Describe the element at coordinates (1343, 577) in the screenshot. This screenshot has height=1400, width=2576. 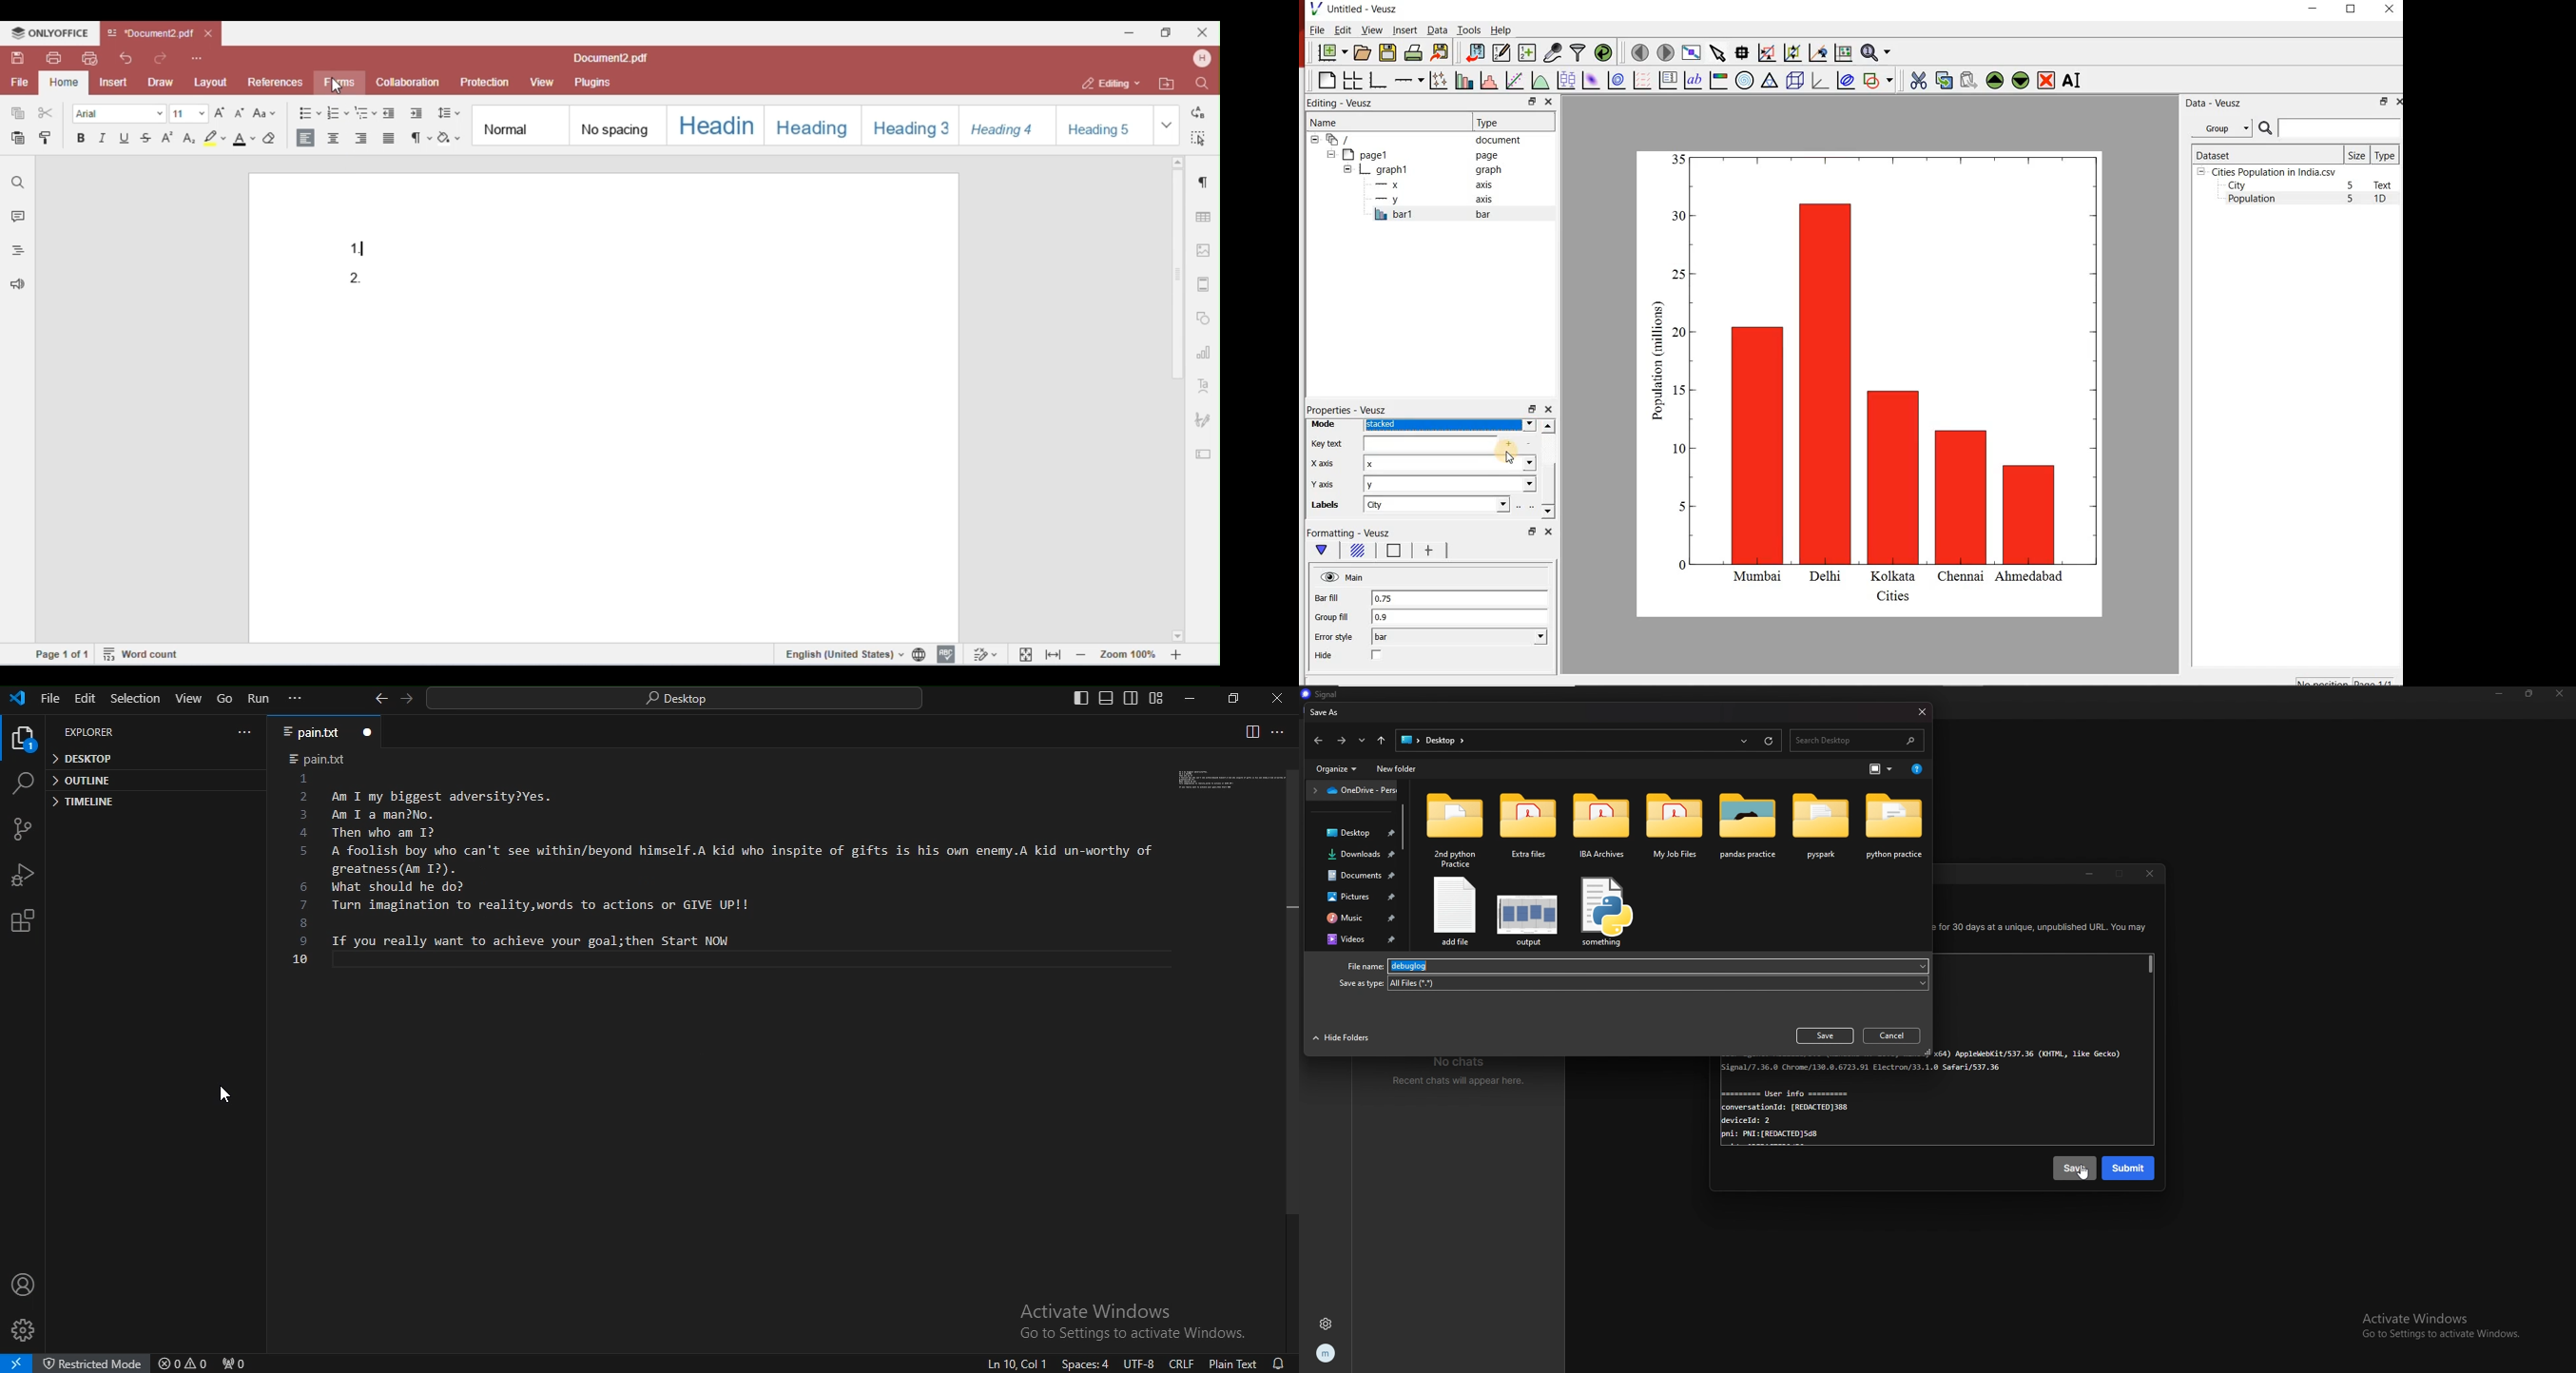
I see `Main` at that location.